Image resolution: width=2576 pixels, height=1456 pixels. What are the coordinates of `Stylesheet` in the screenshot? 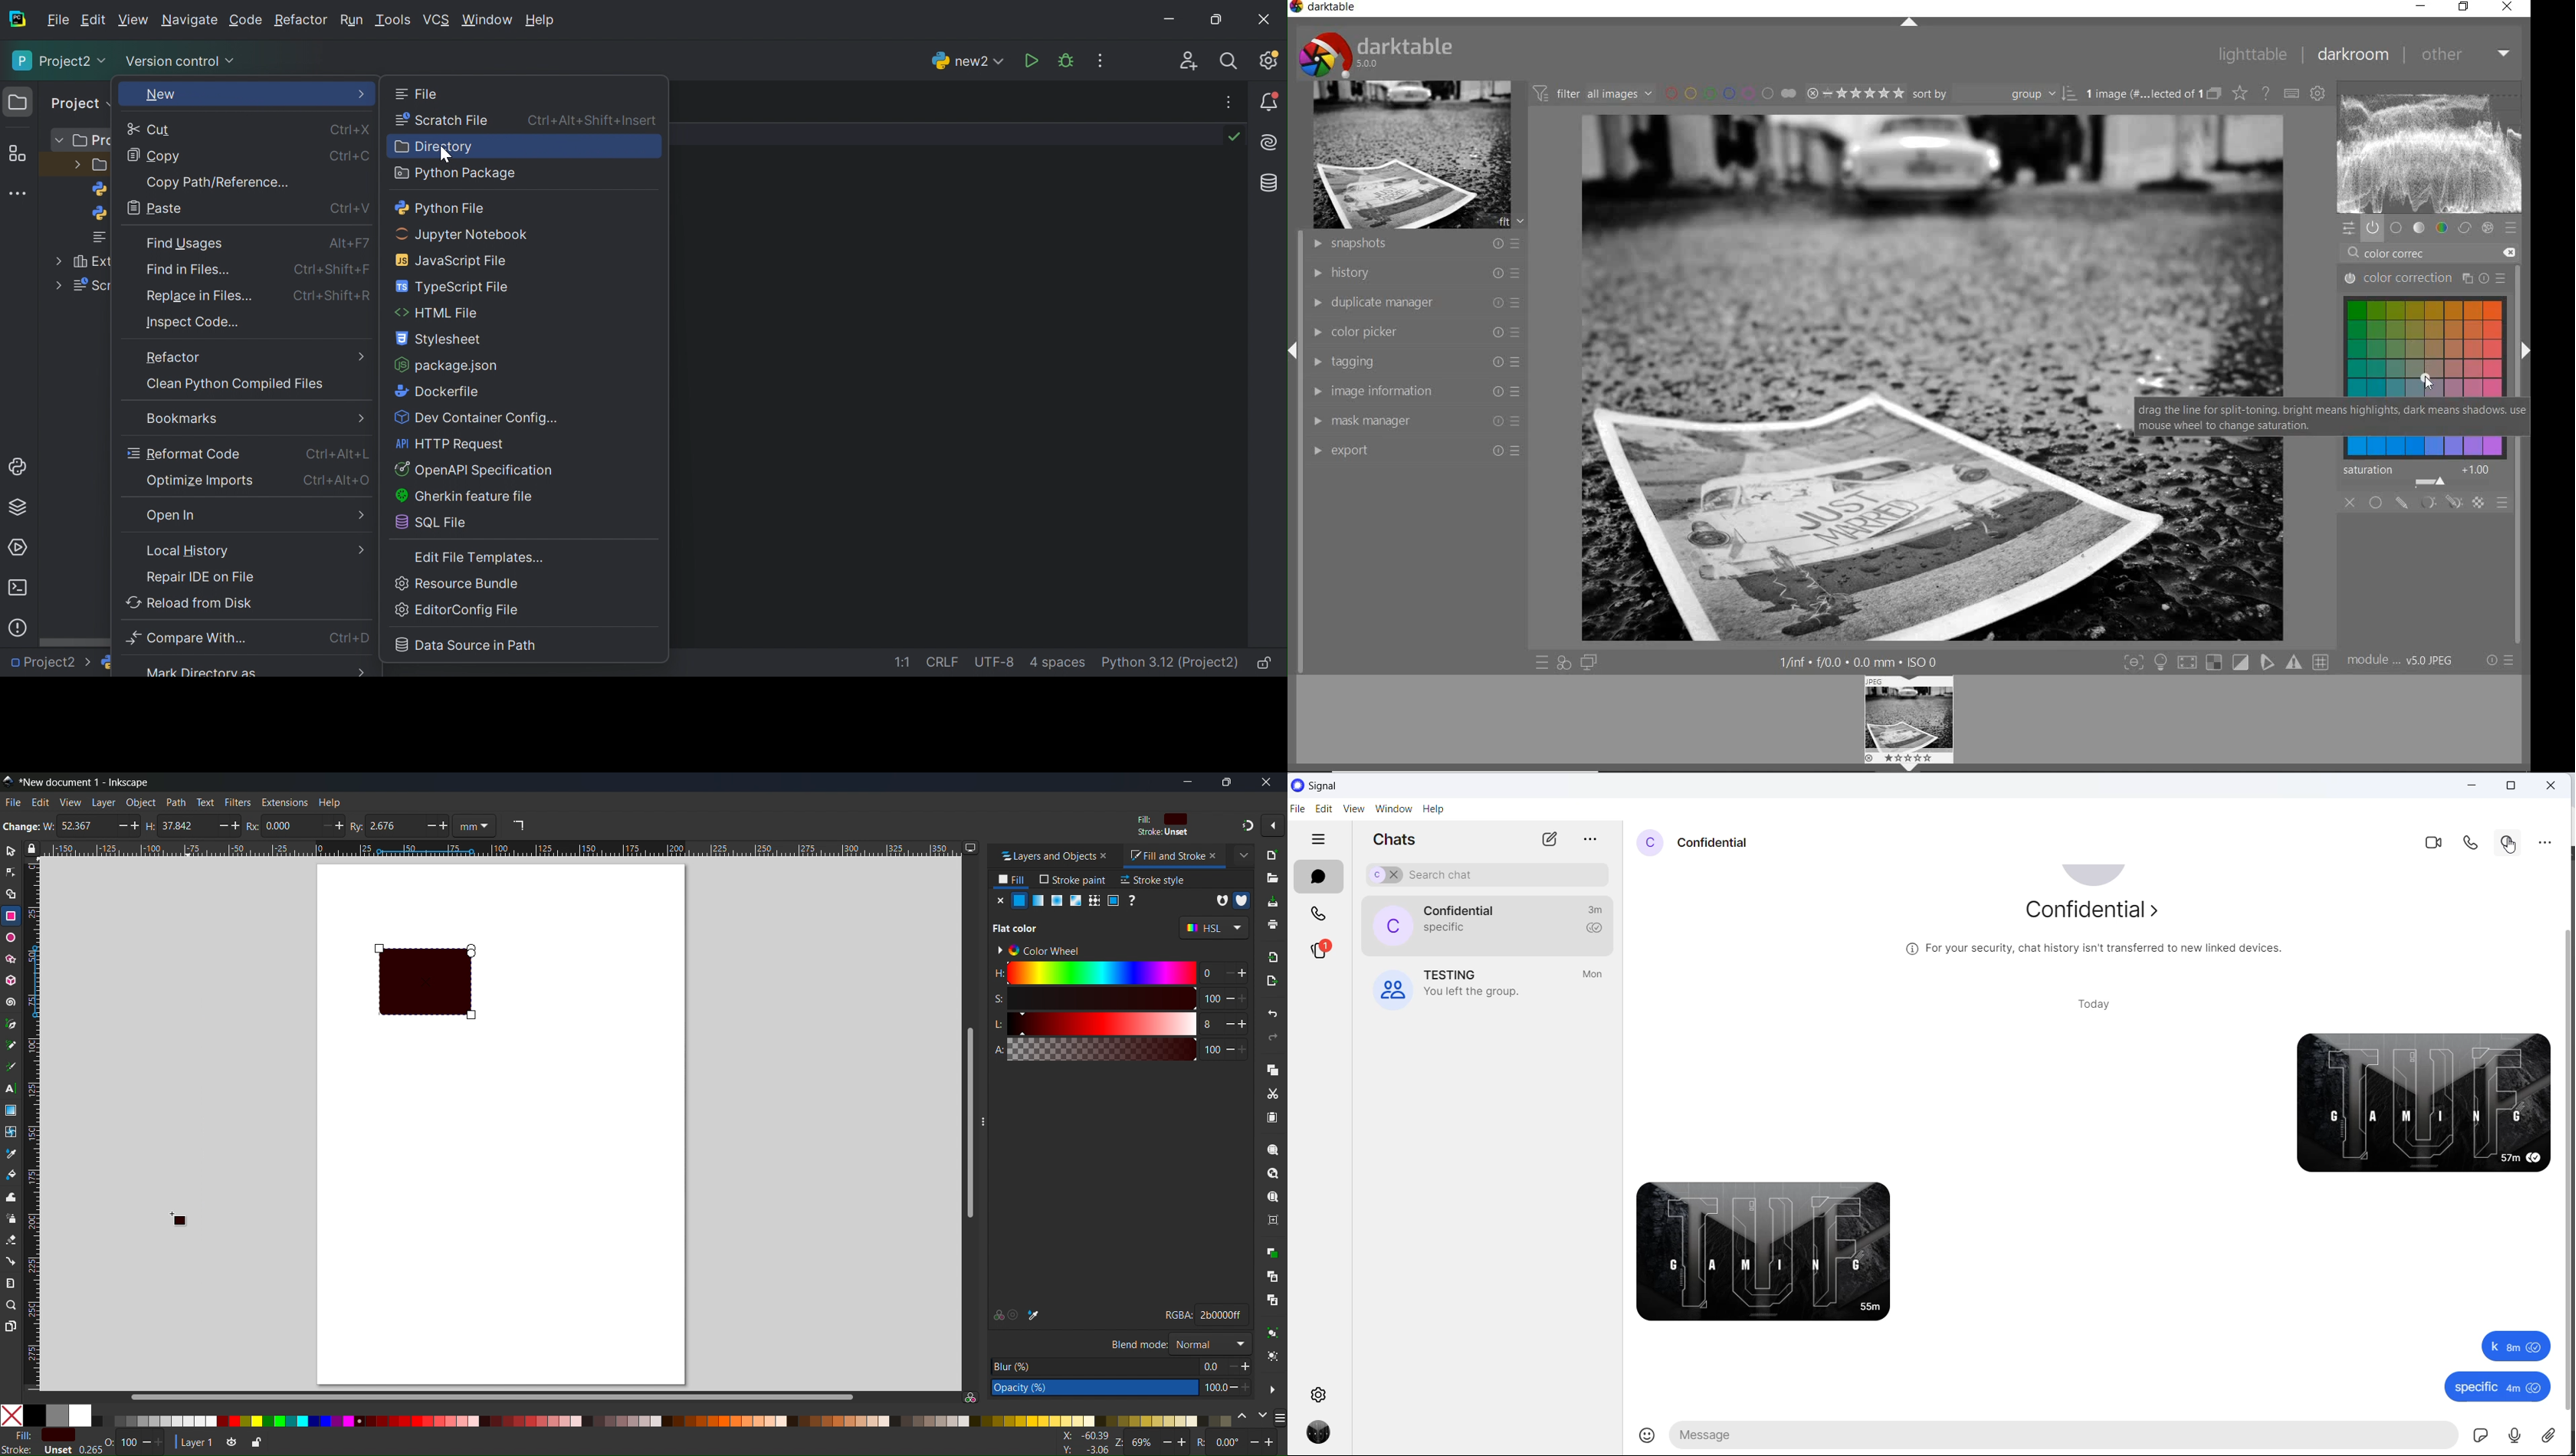 It's located at (441, 339).